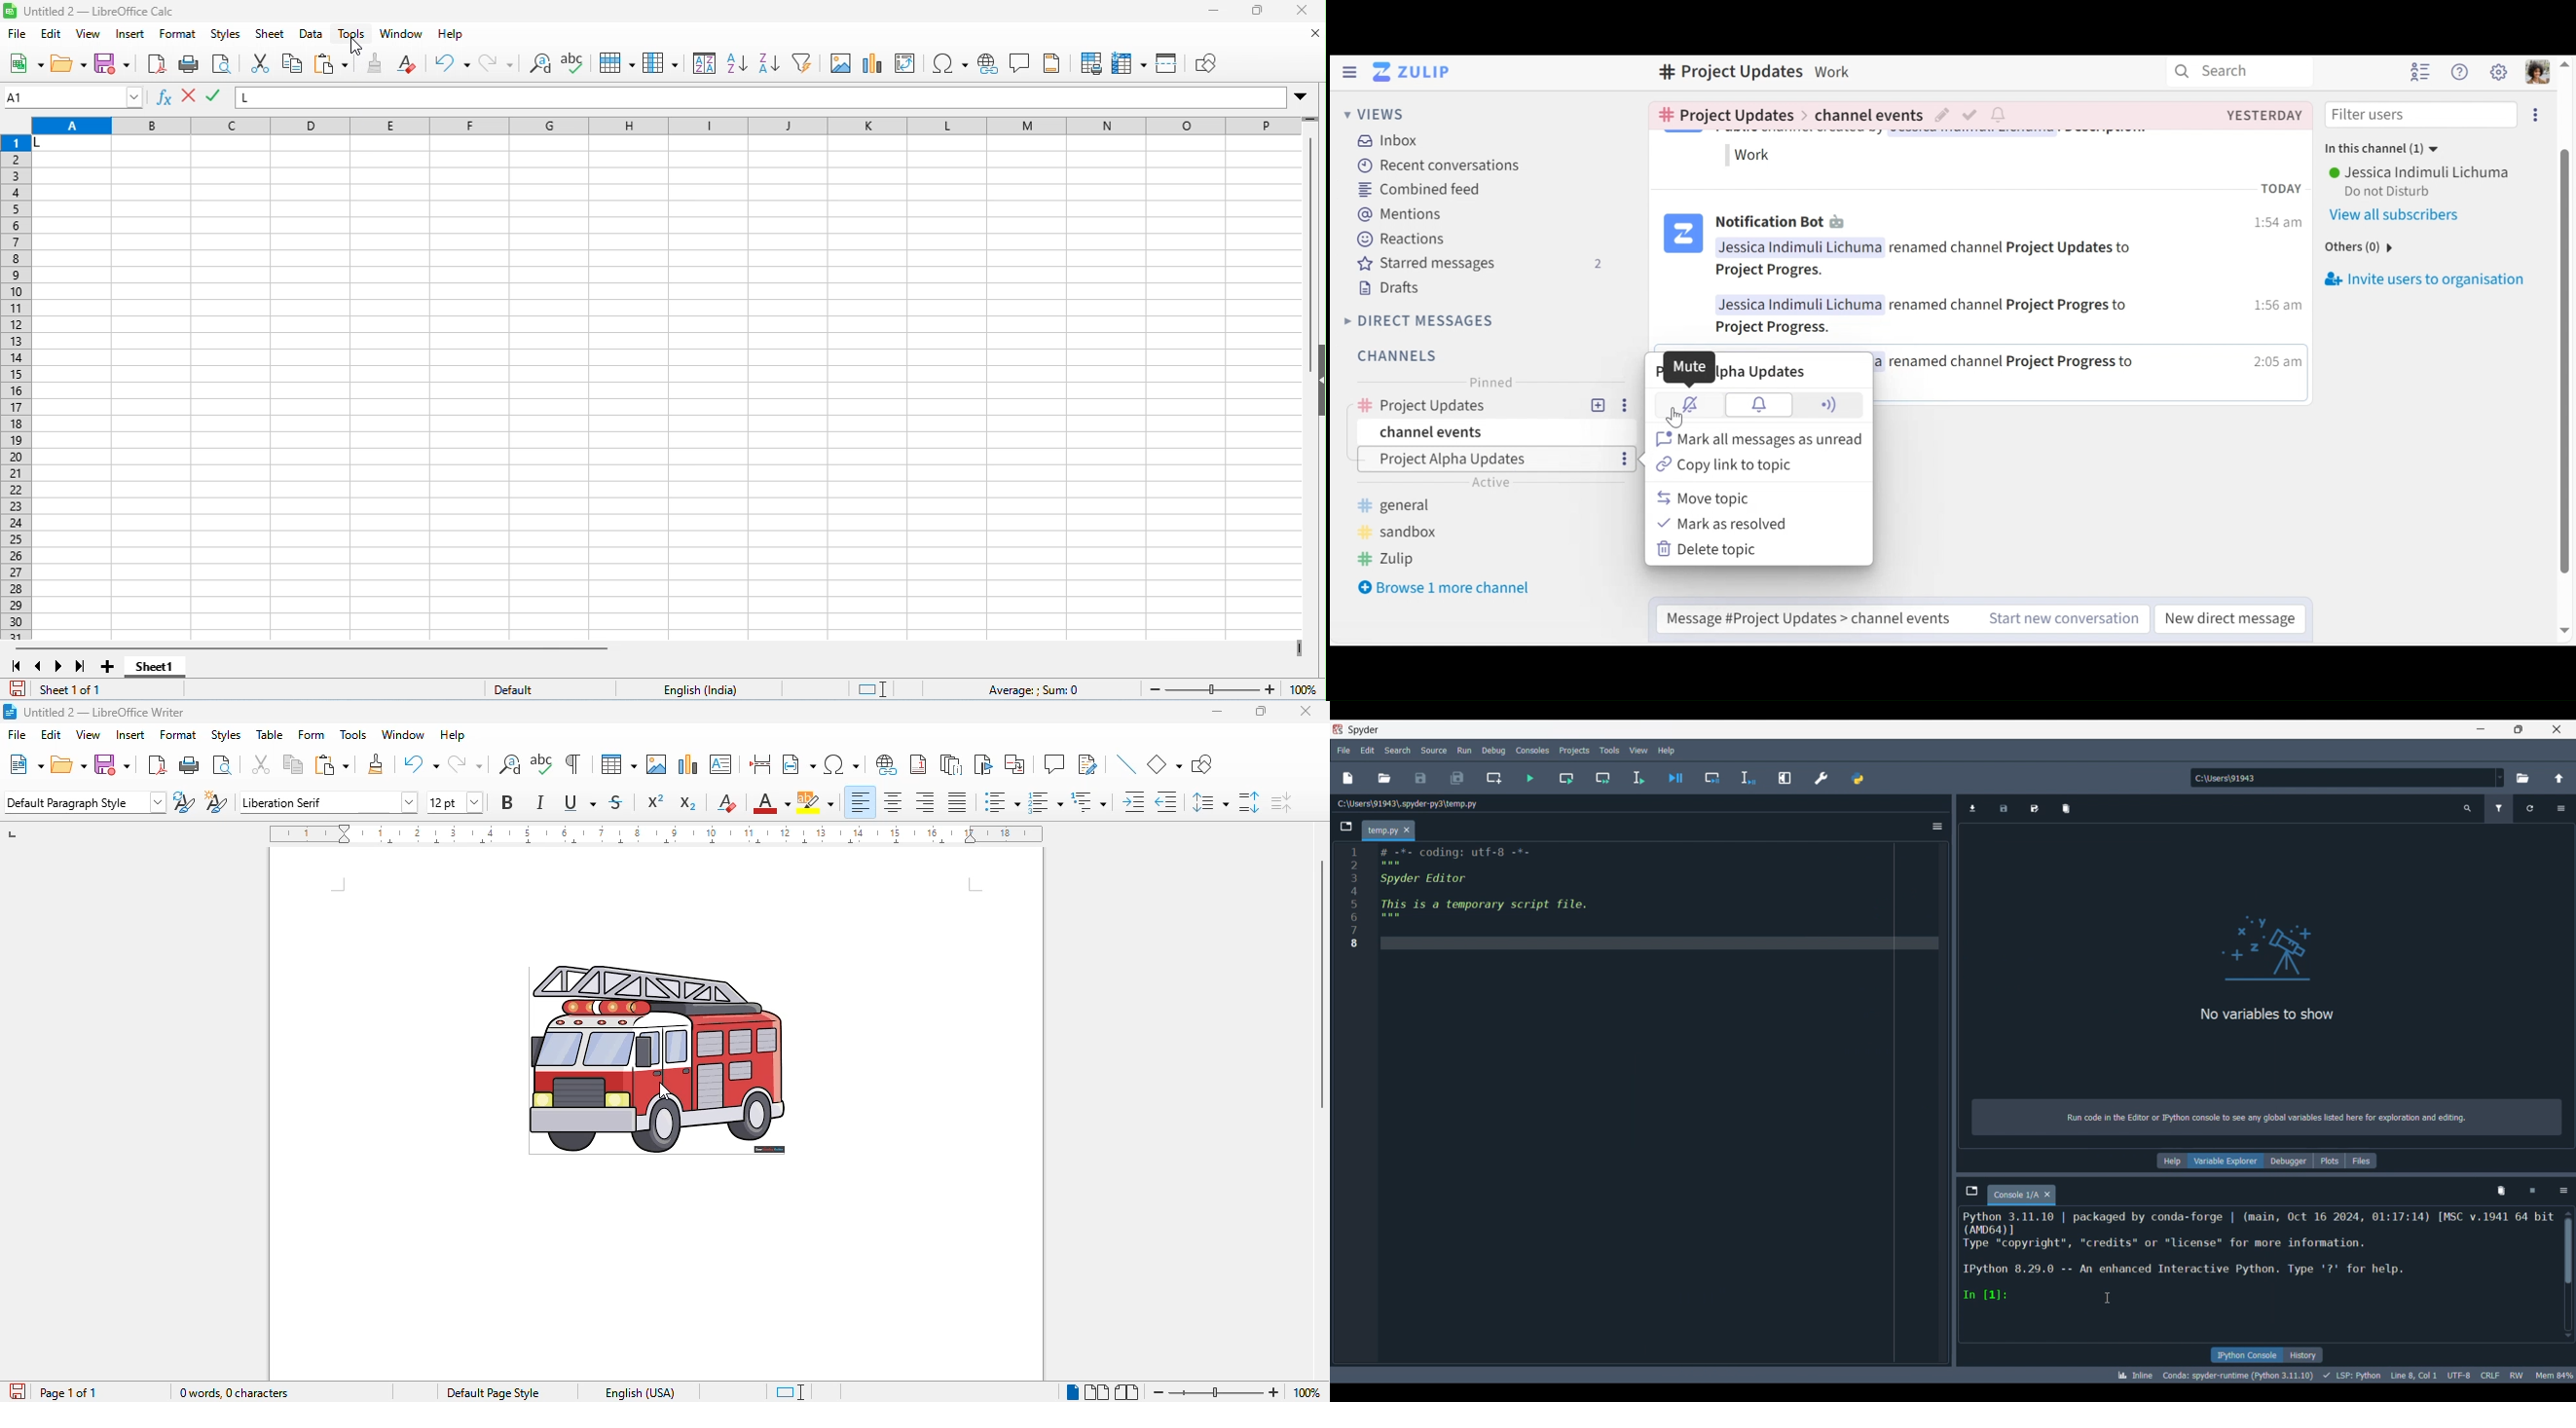  I want to click on TODAY, so click(2286, 191).